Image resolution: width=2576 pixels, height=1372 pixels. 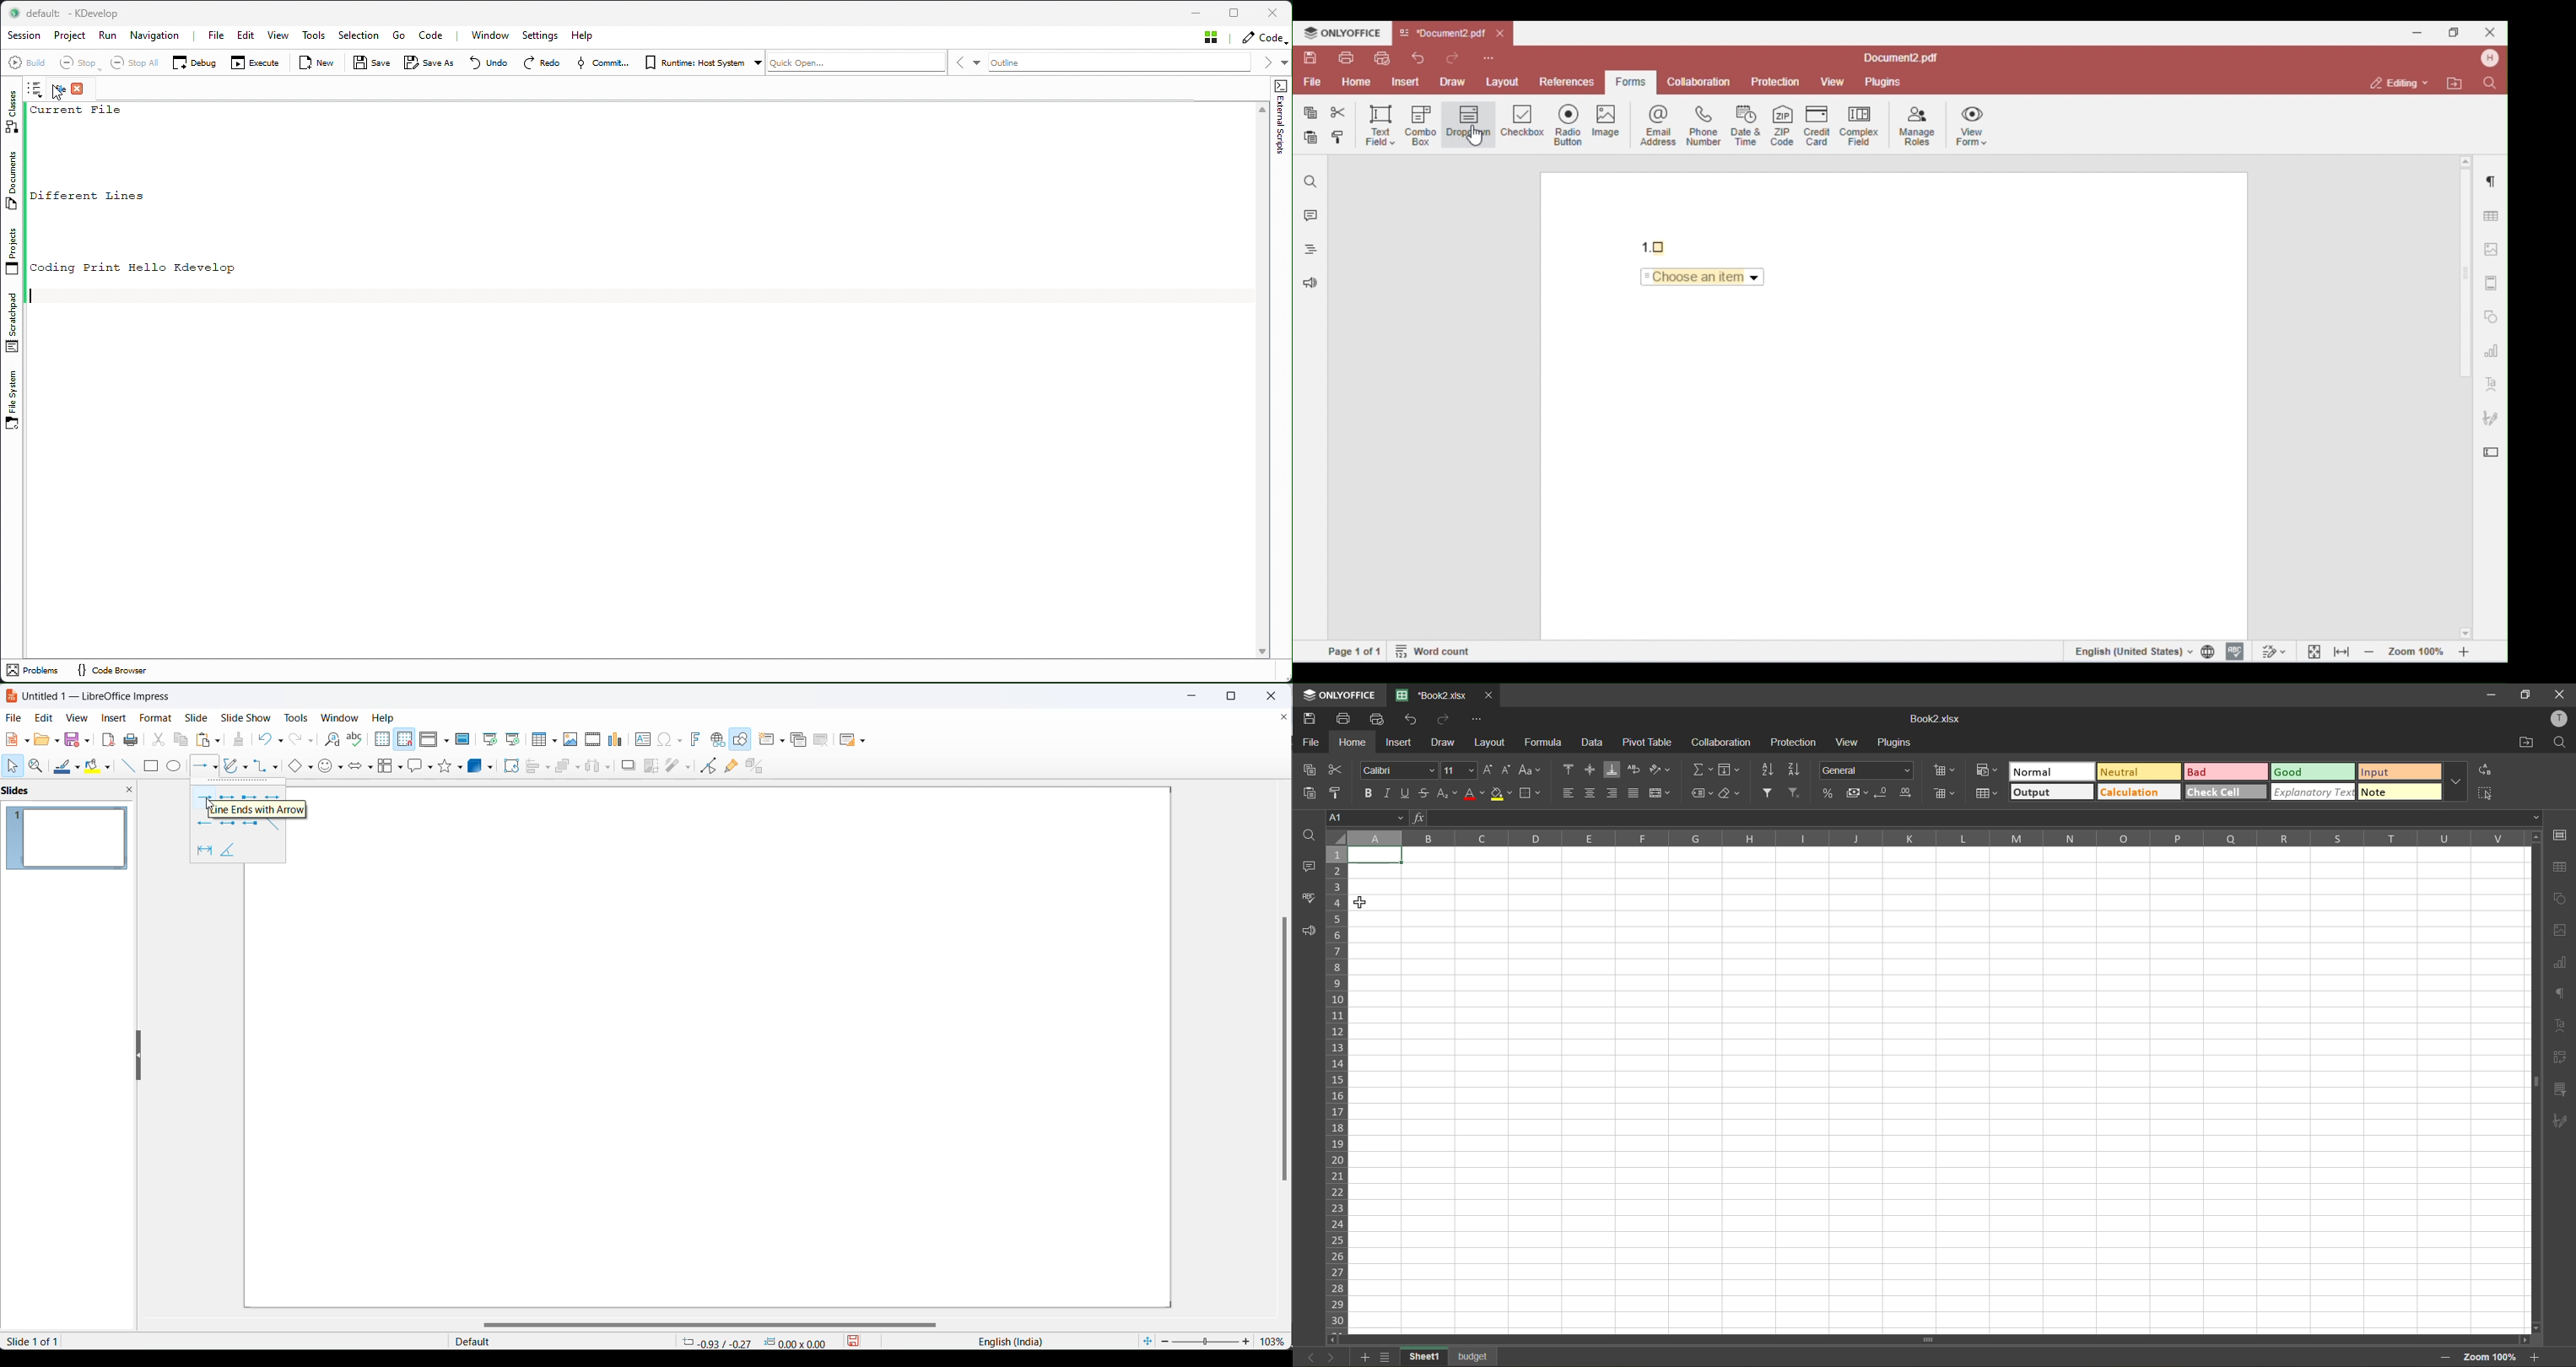 What do you see at coordinates (1408, 791) in the screenshot?
I see `underline` at bounding box center [1408, 791].